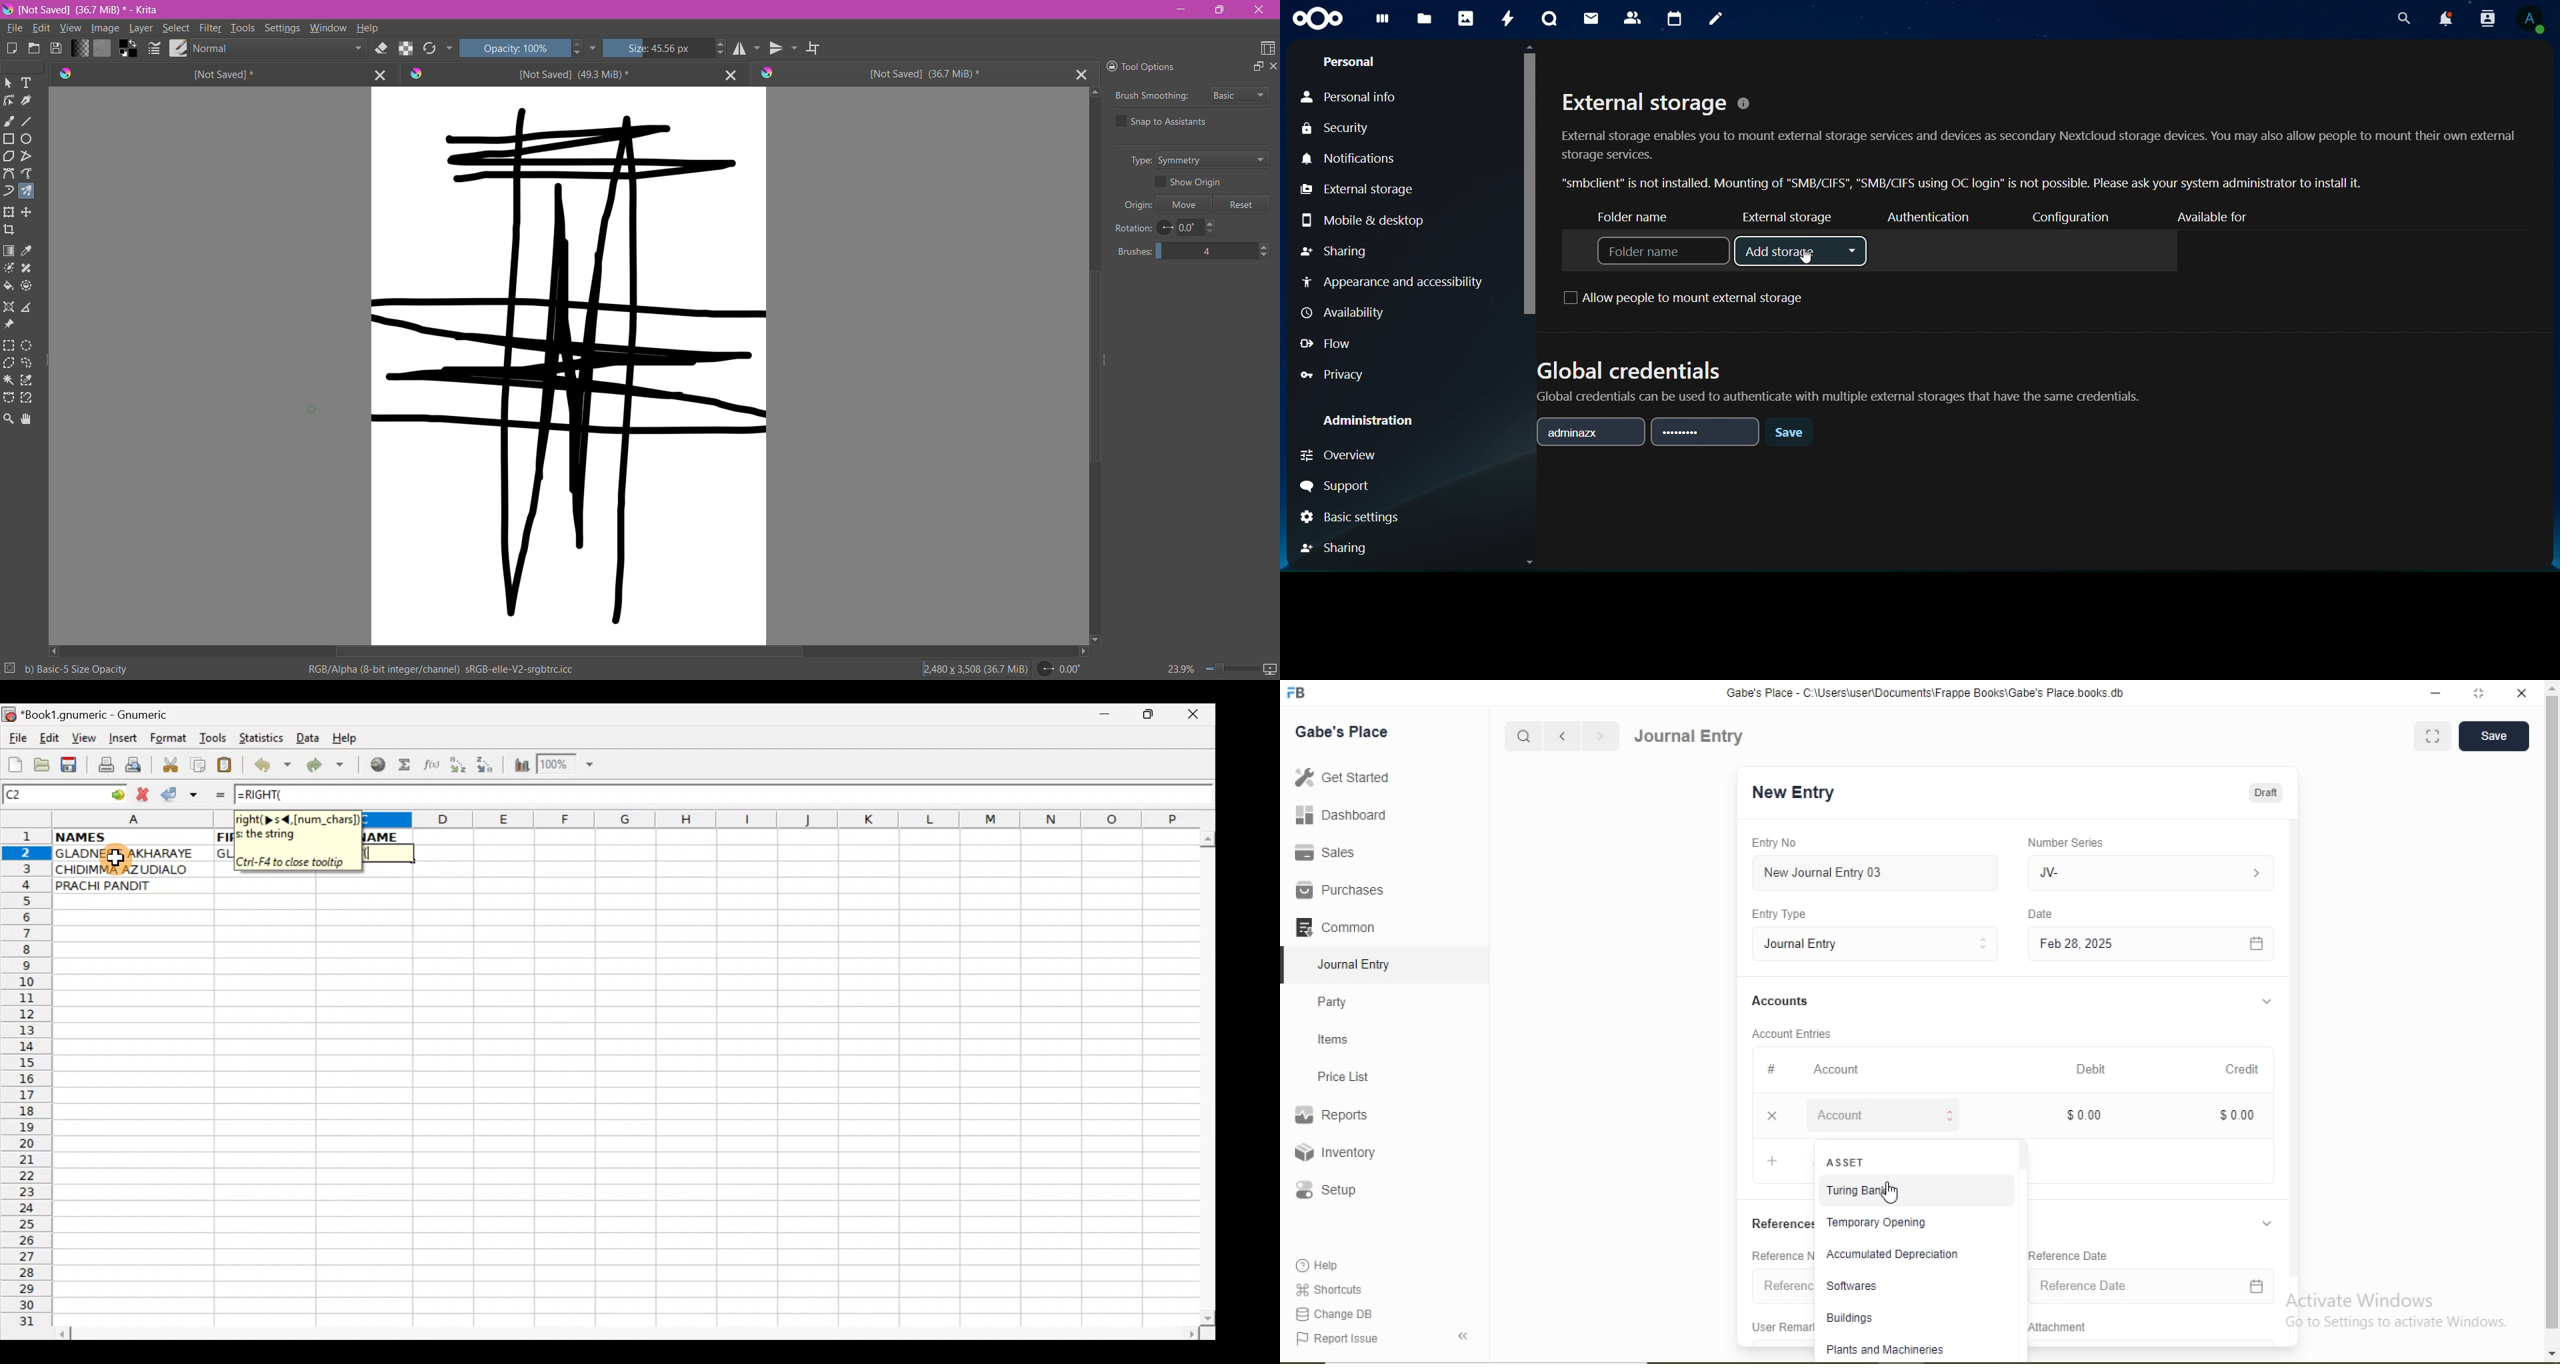 The height and width of the screenshot is (1372, 2576). I want to click on search contacts, so click(2487, 19).